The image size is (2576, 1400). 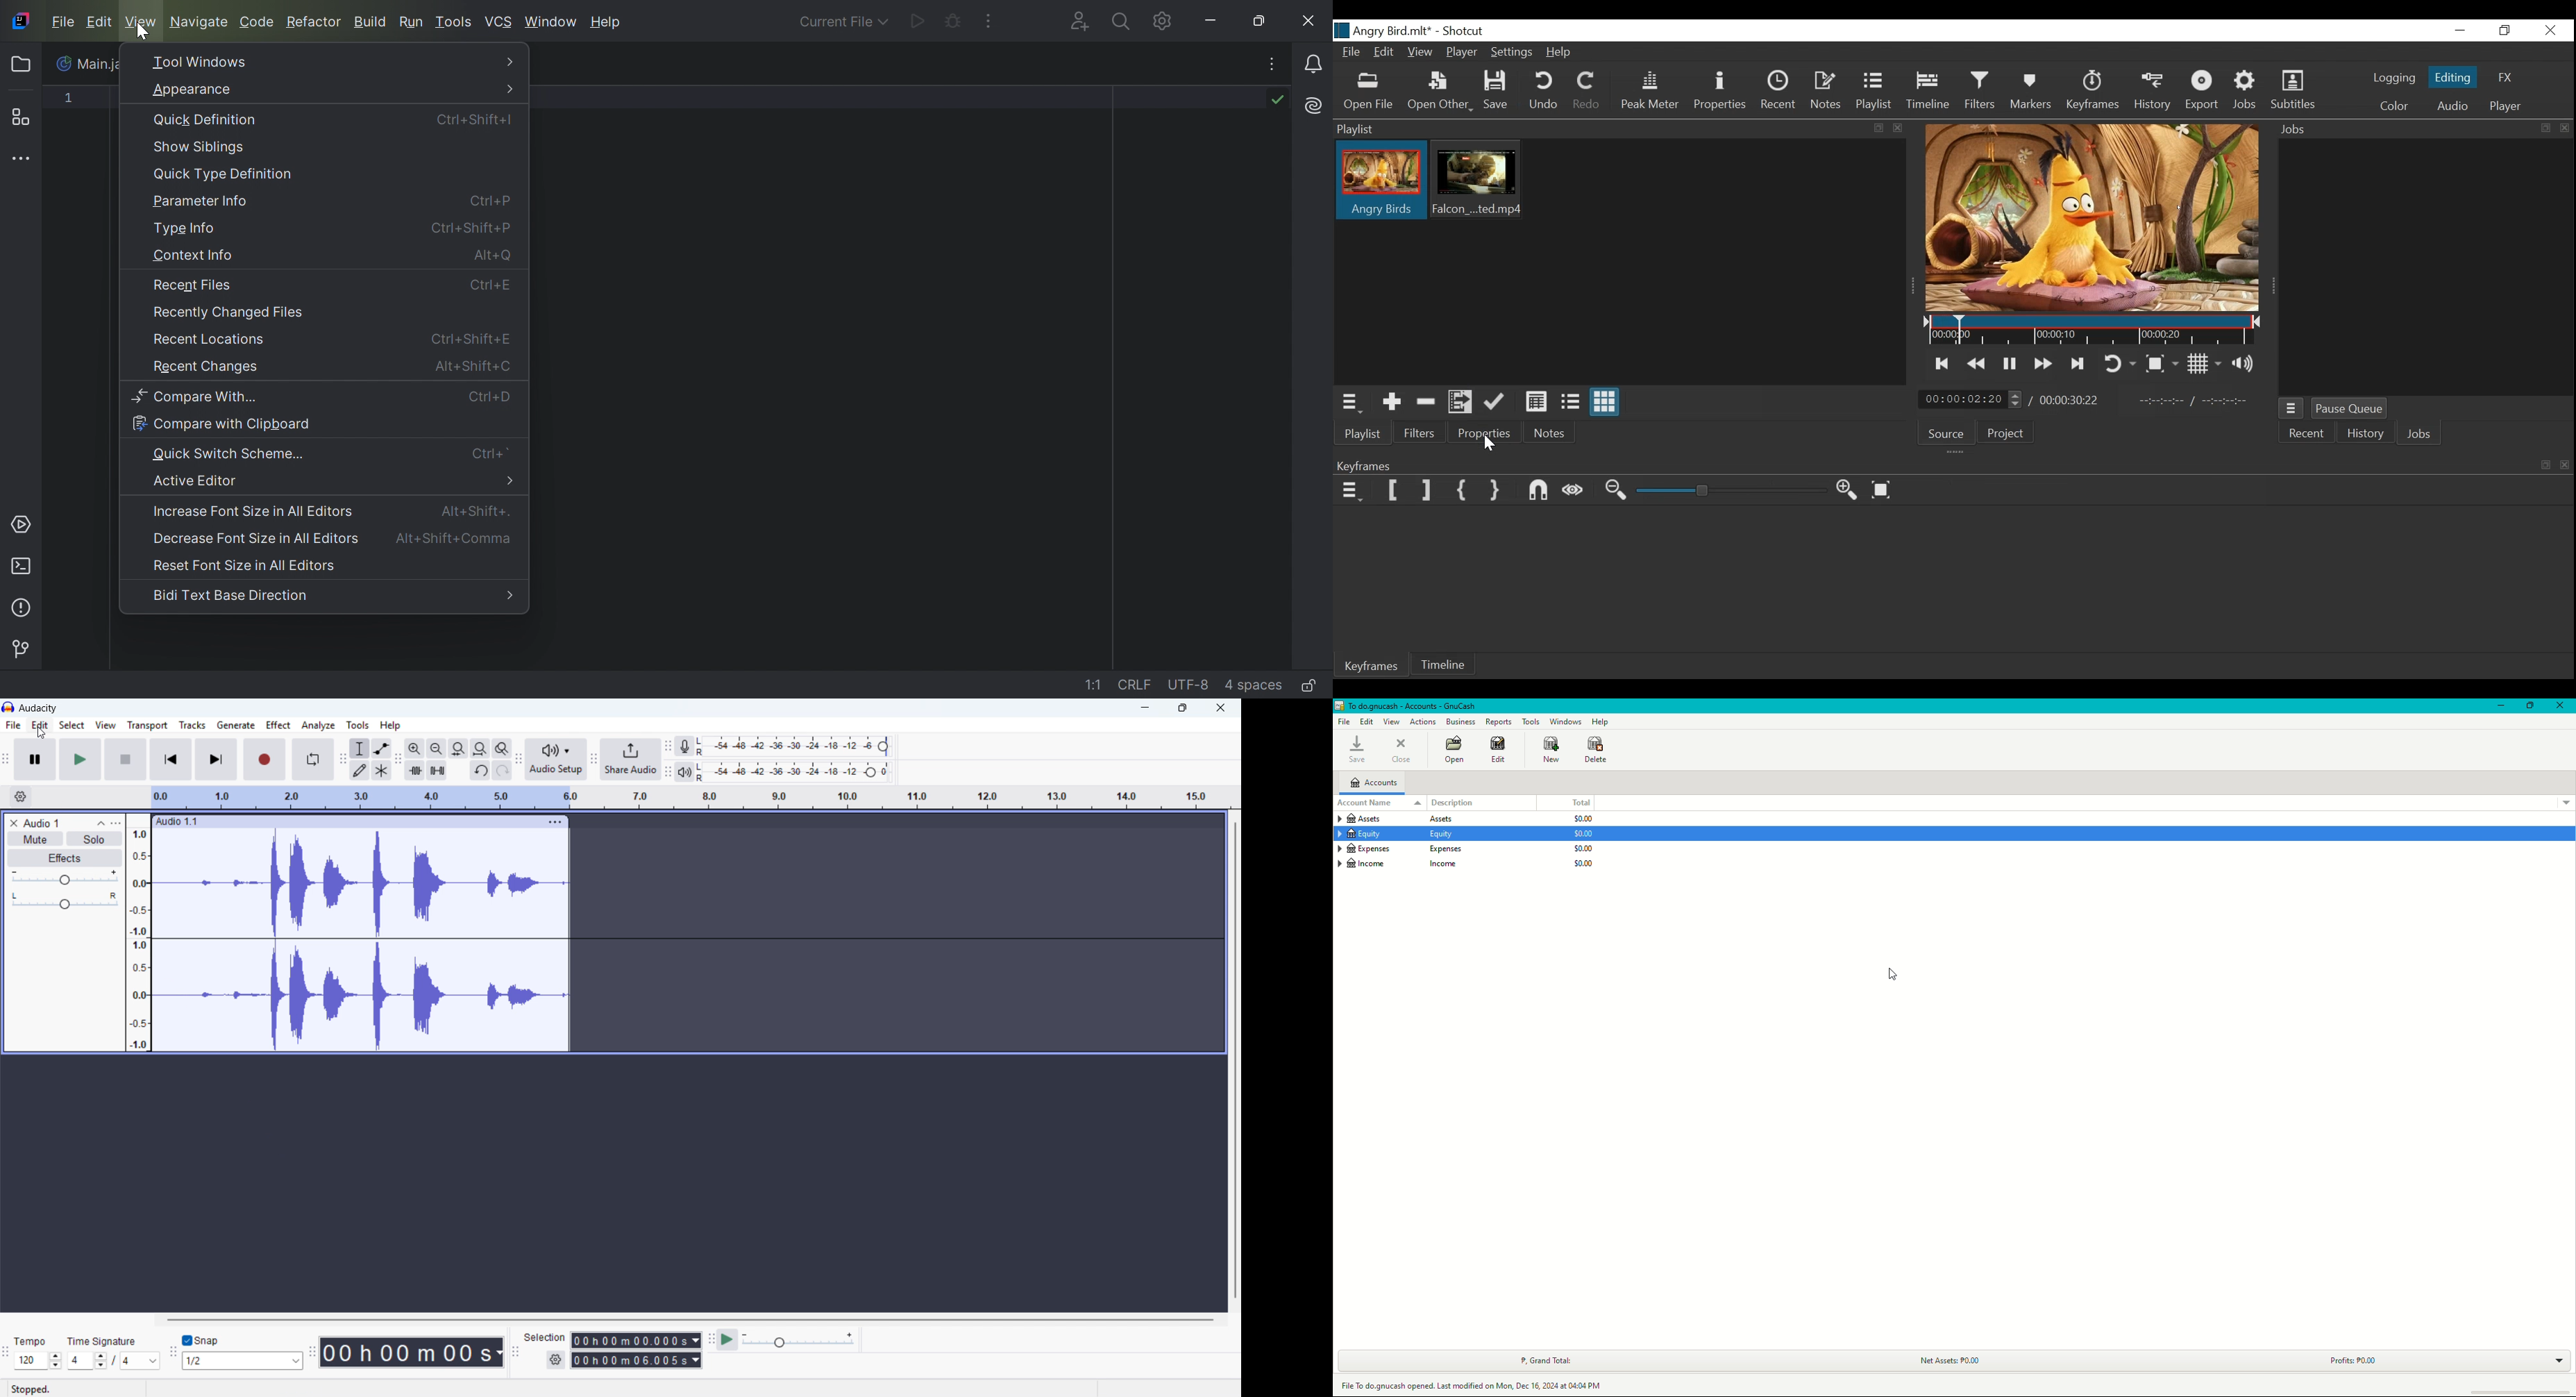 I want to click on Assets, so click(x=1398, y=818).